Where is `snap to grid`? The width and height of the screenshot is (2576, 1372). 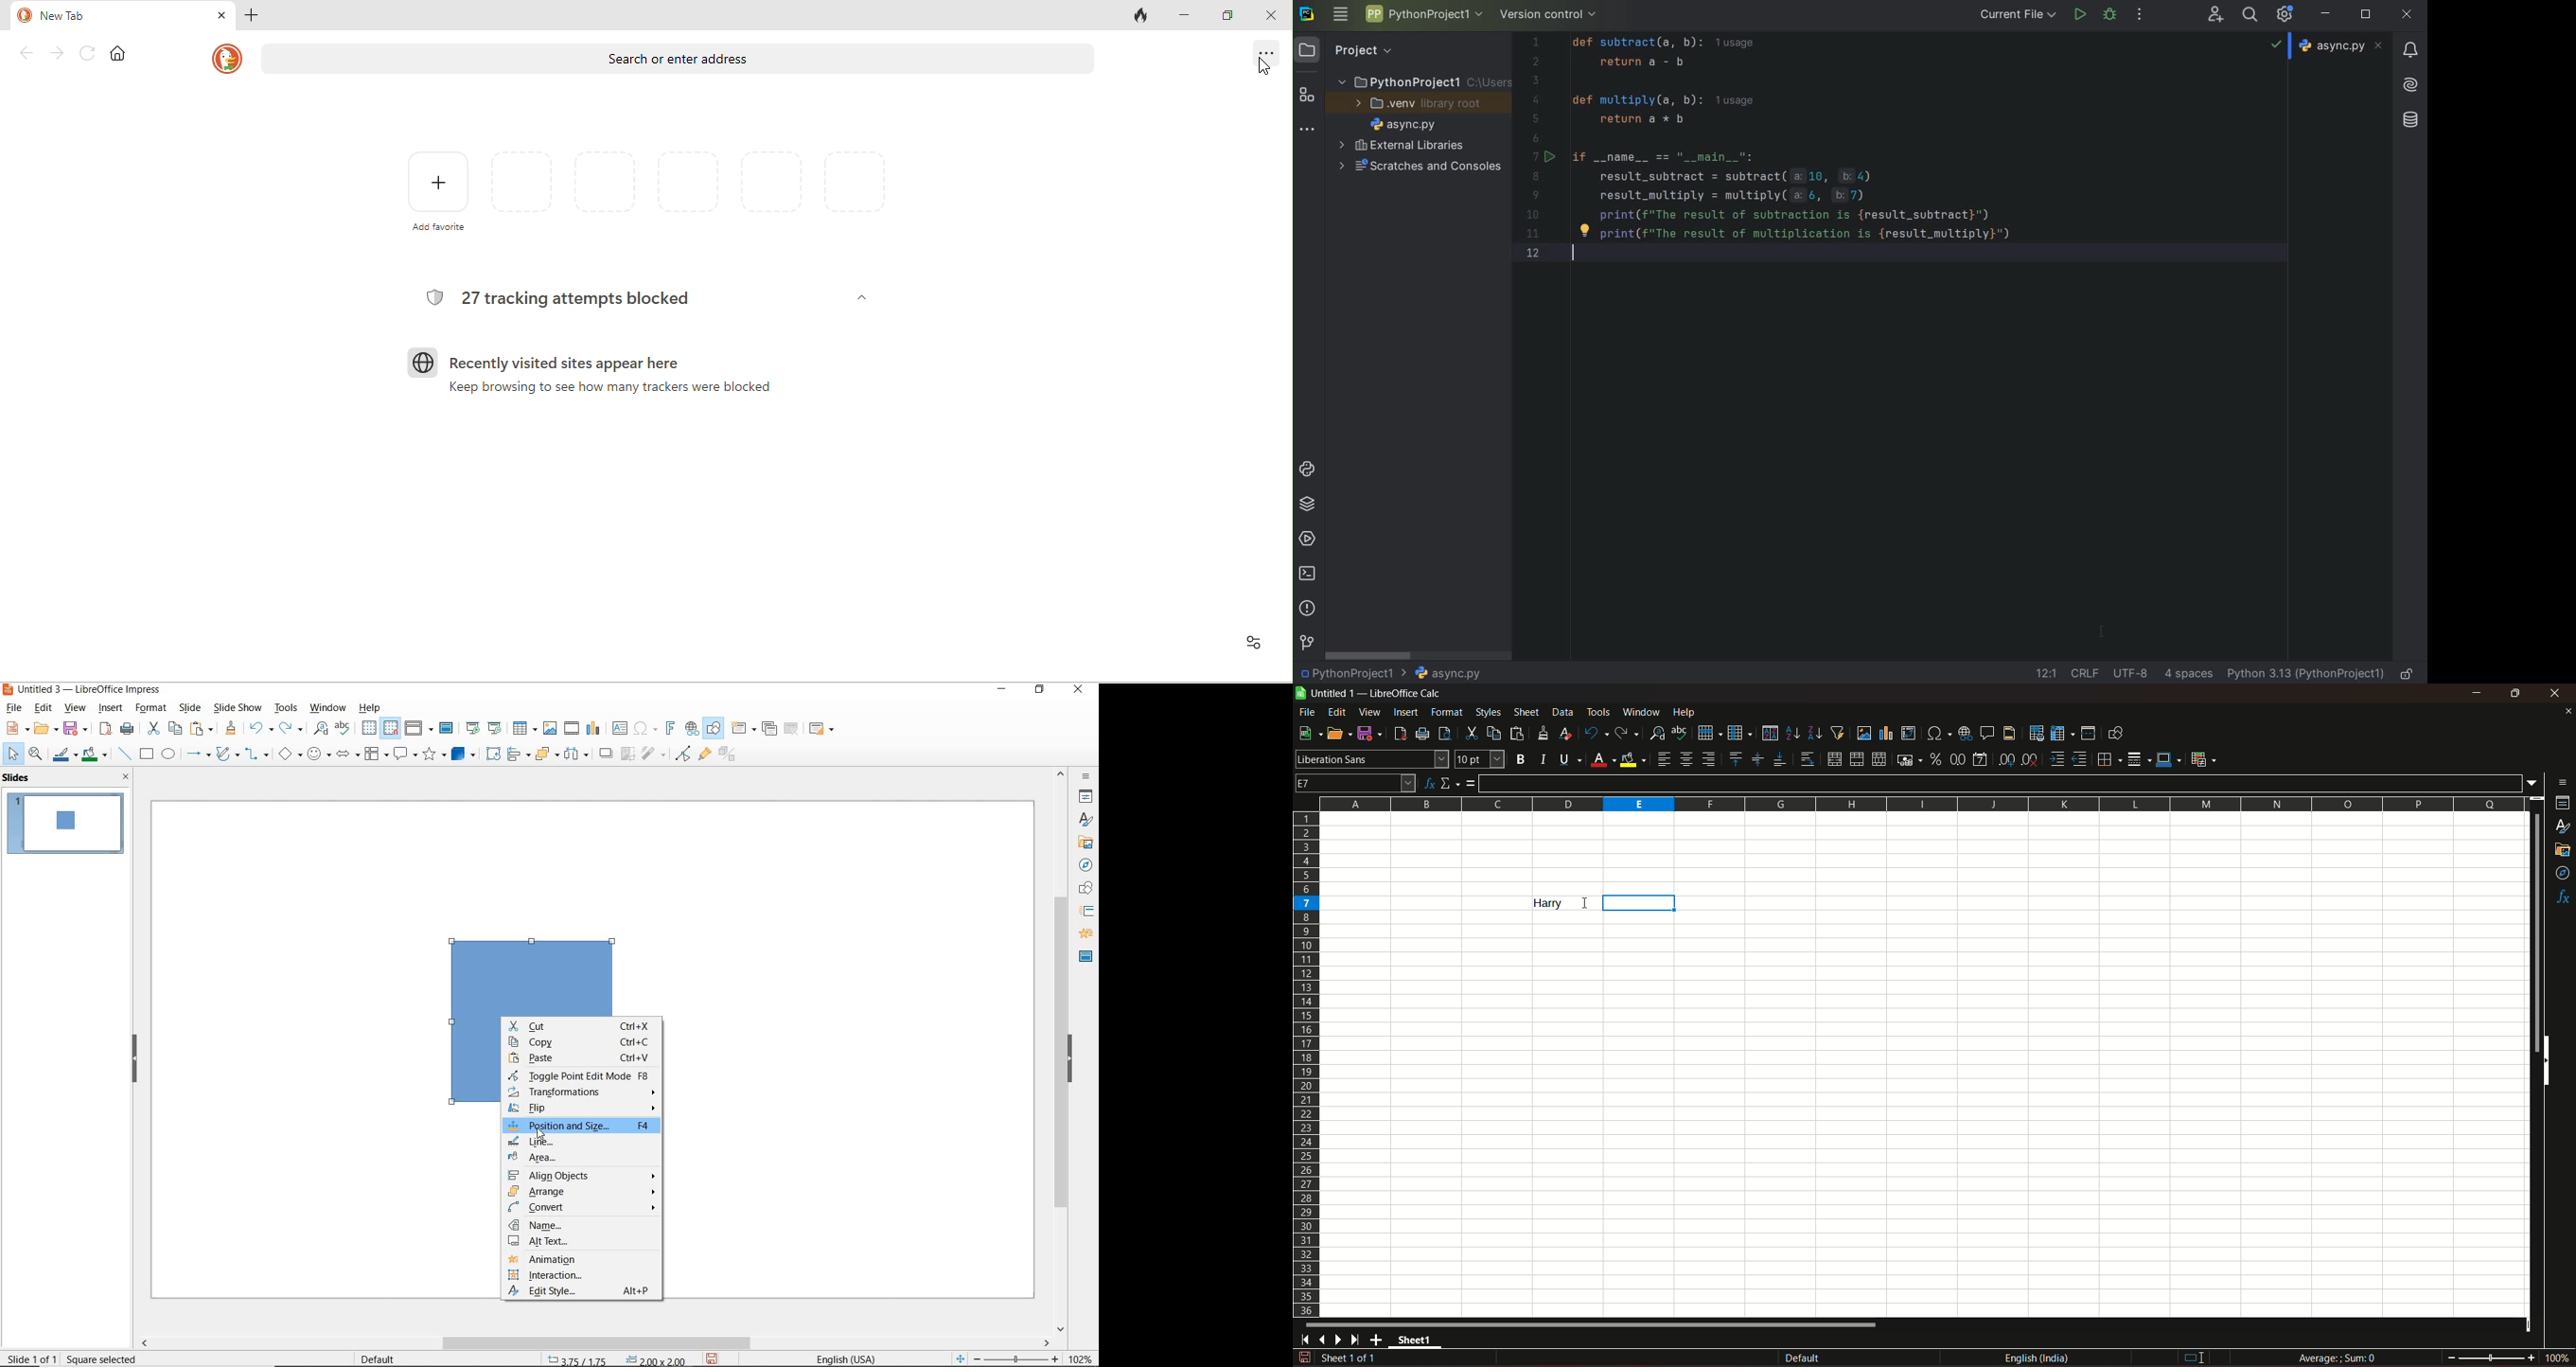 snap to grid is located at coordinates (393, 728).